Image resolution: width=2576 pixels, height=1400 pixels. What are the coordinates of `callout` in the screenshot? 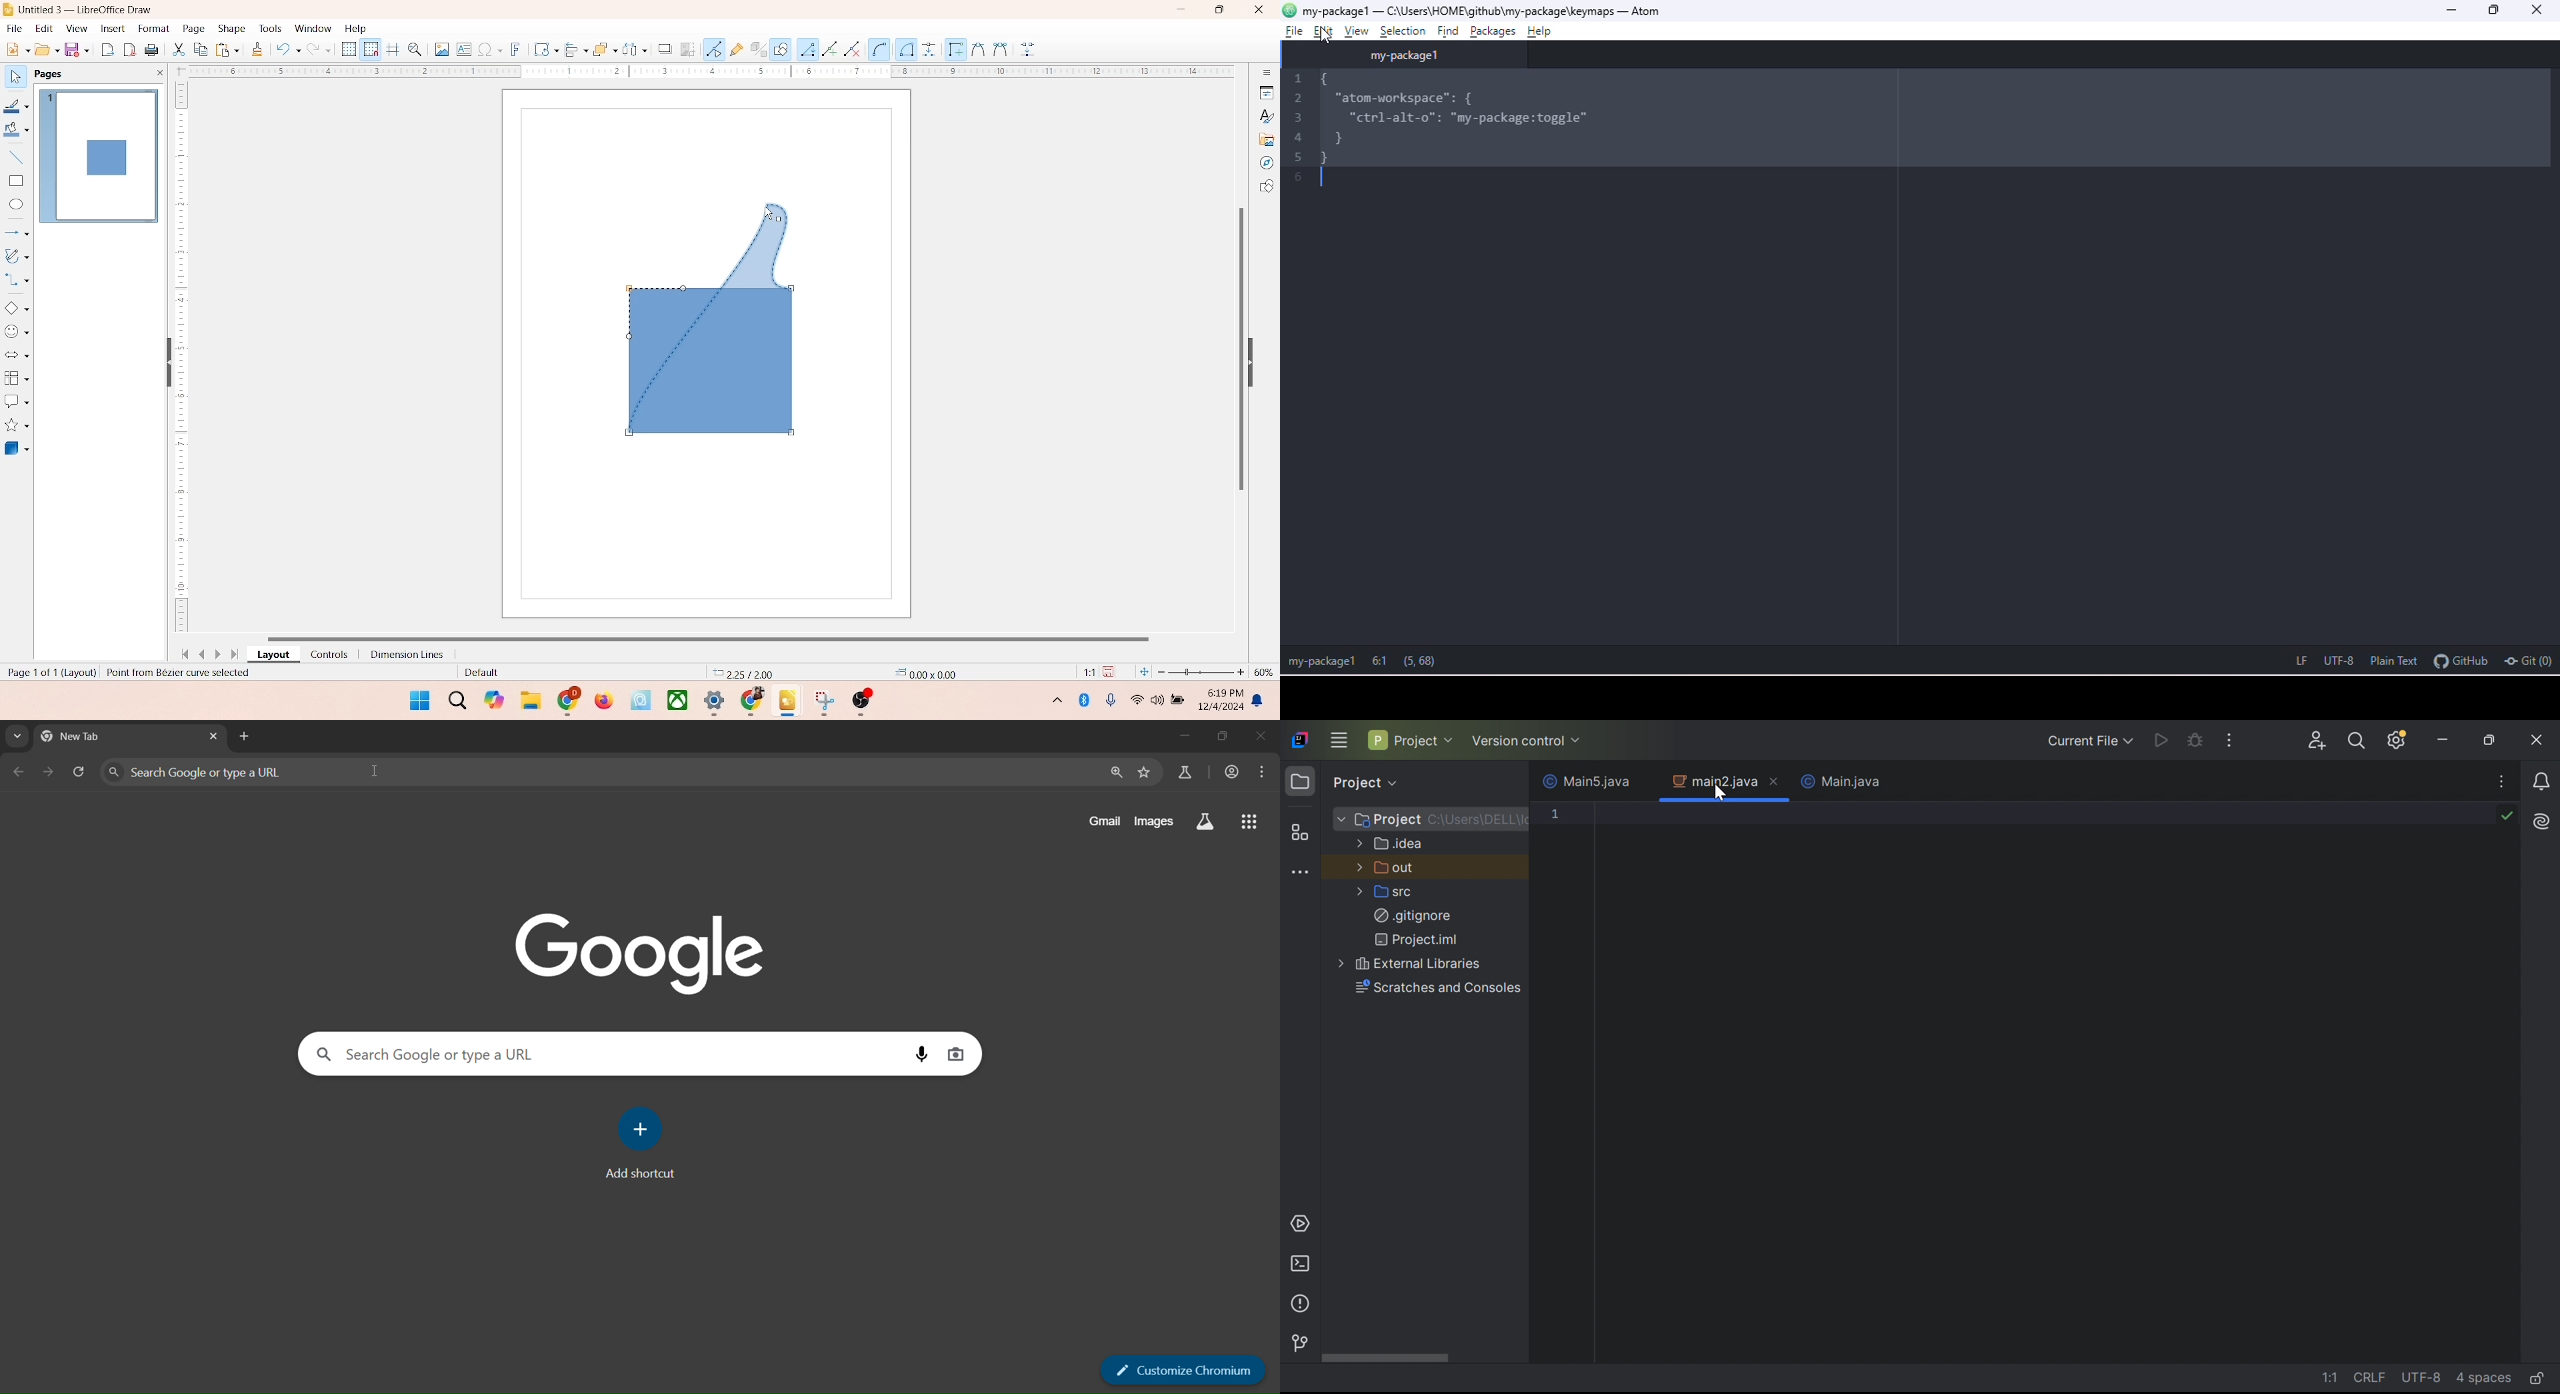 It's located at (16, 401).